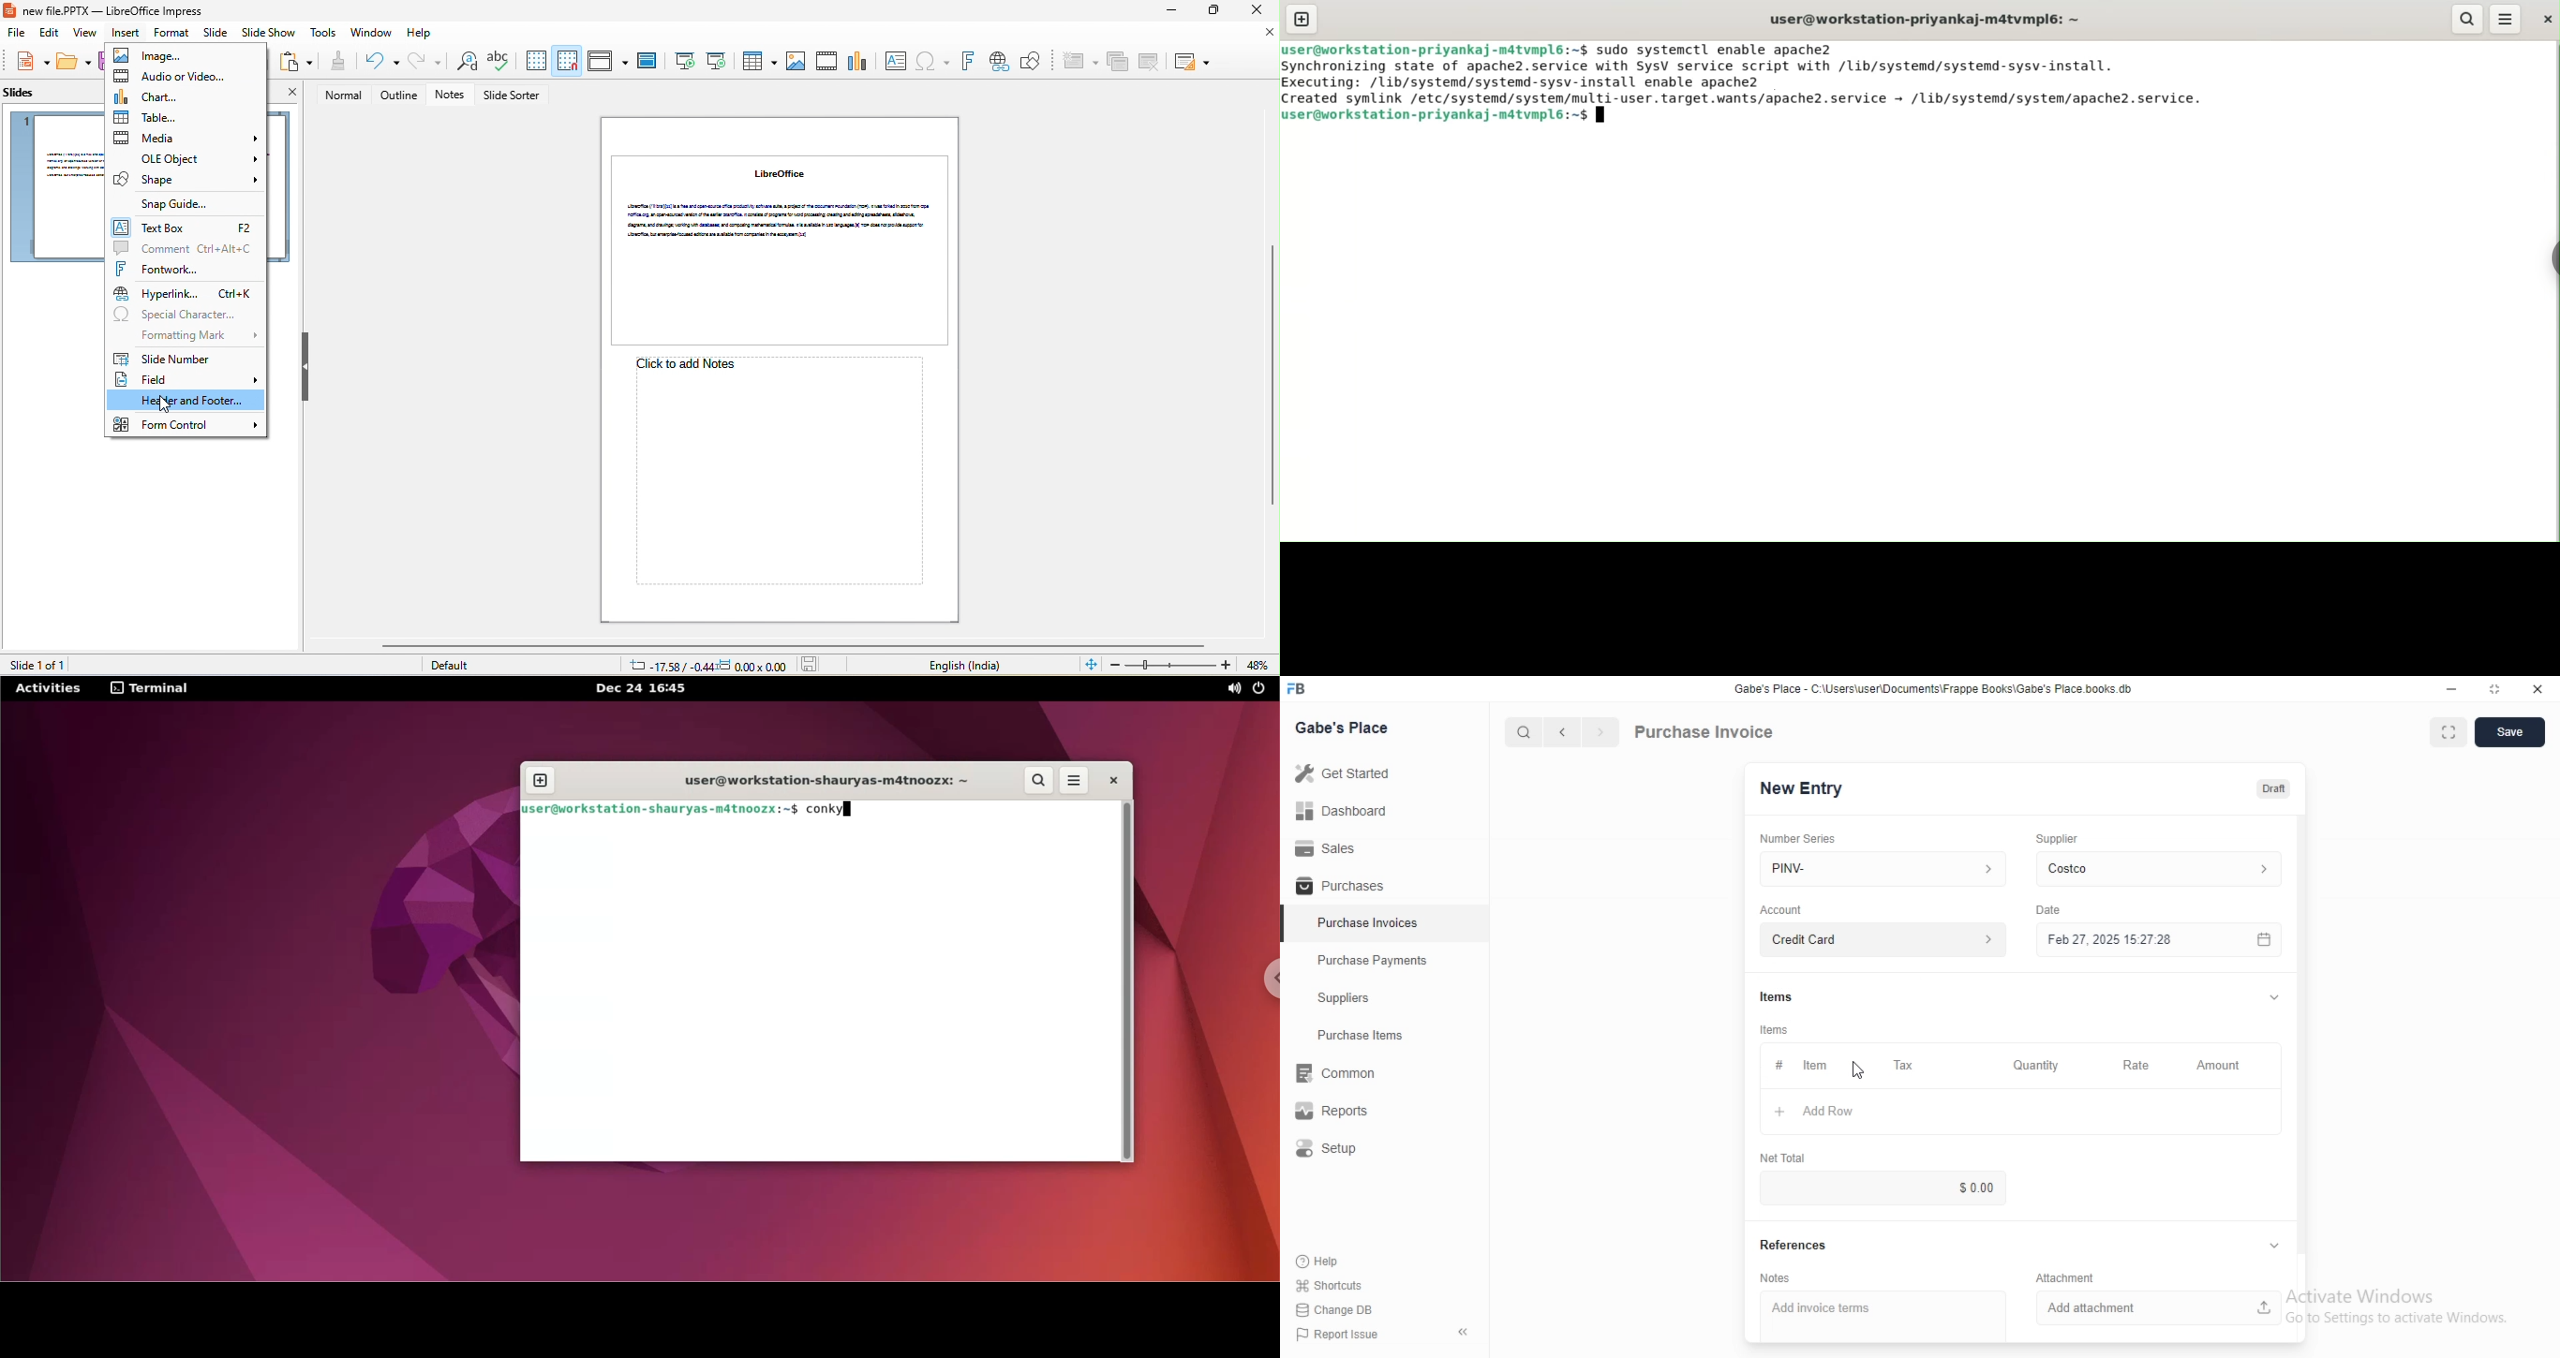  I want to click on Frappe Books logo, so click(1295, 688).